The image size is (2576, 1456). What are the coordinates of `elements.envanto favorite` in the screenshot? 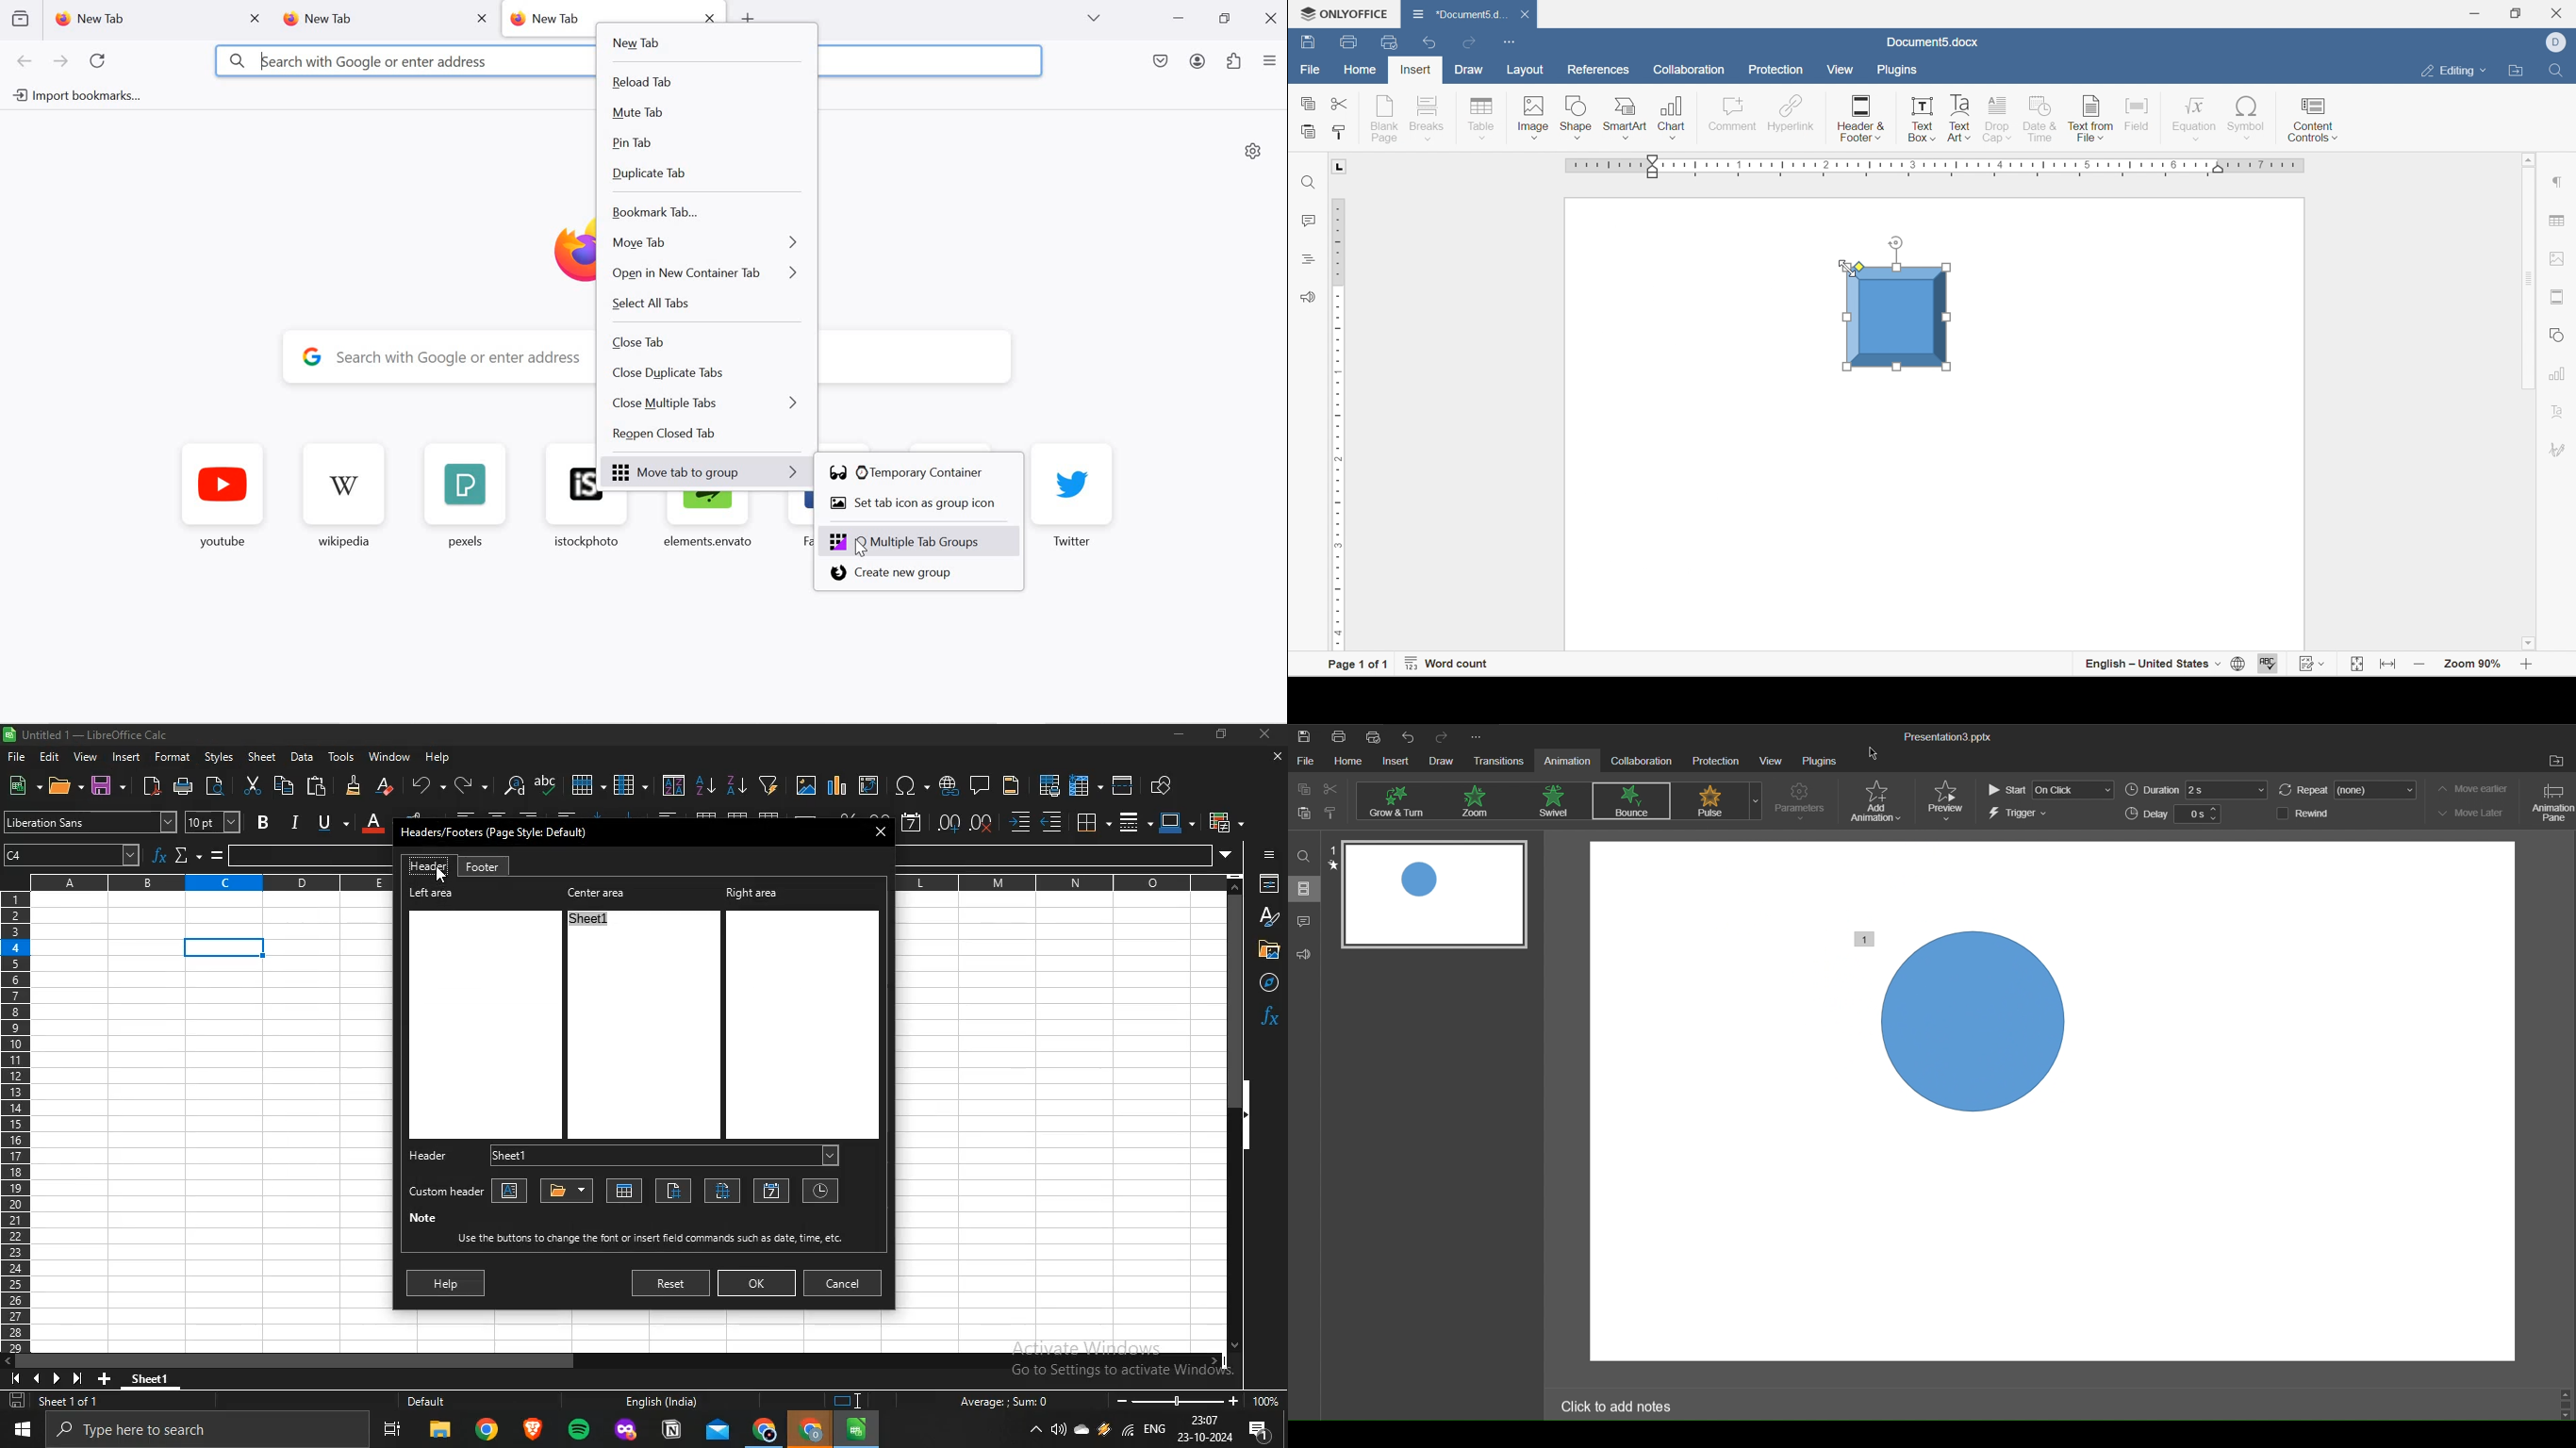 It's located at (707, 523).